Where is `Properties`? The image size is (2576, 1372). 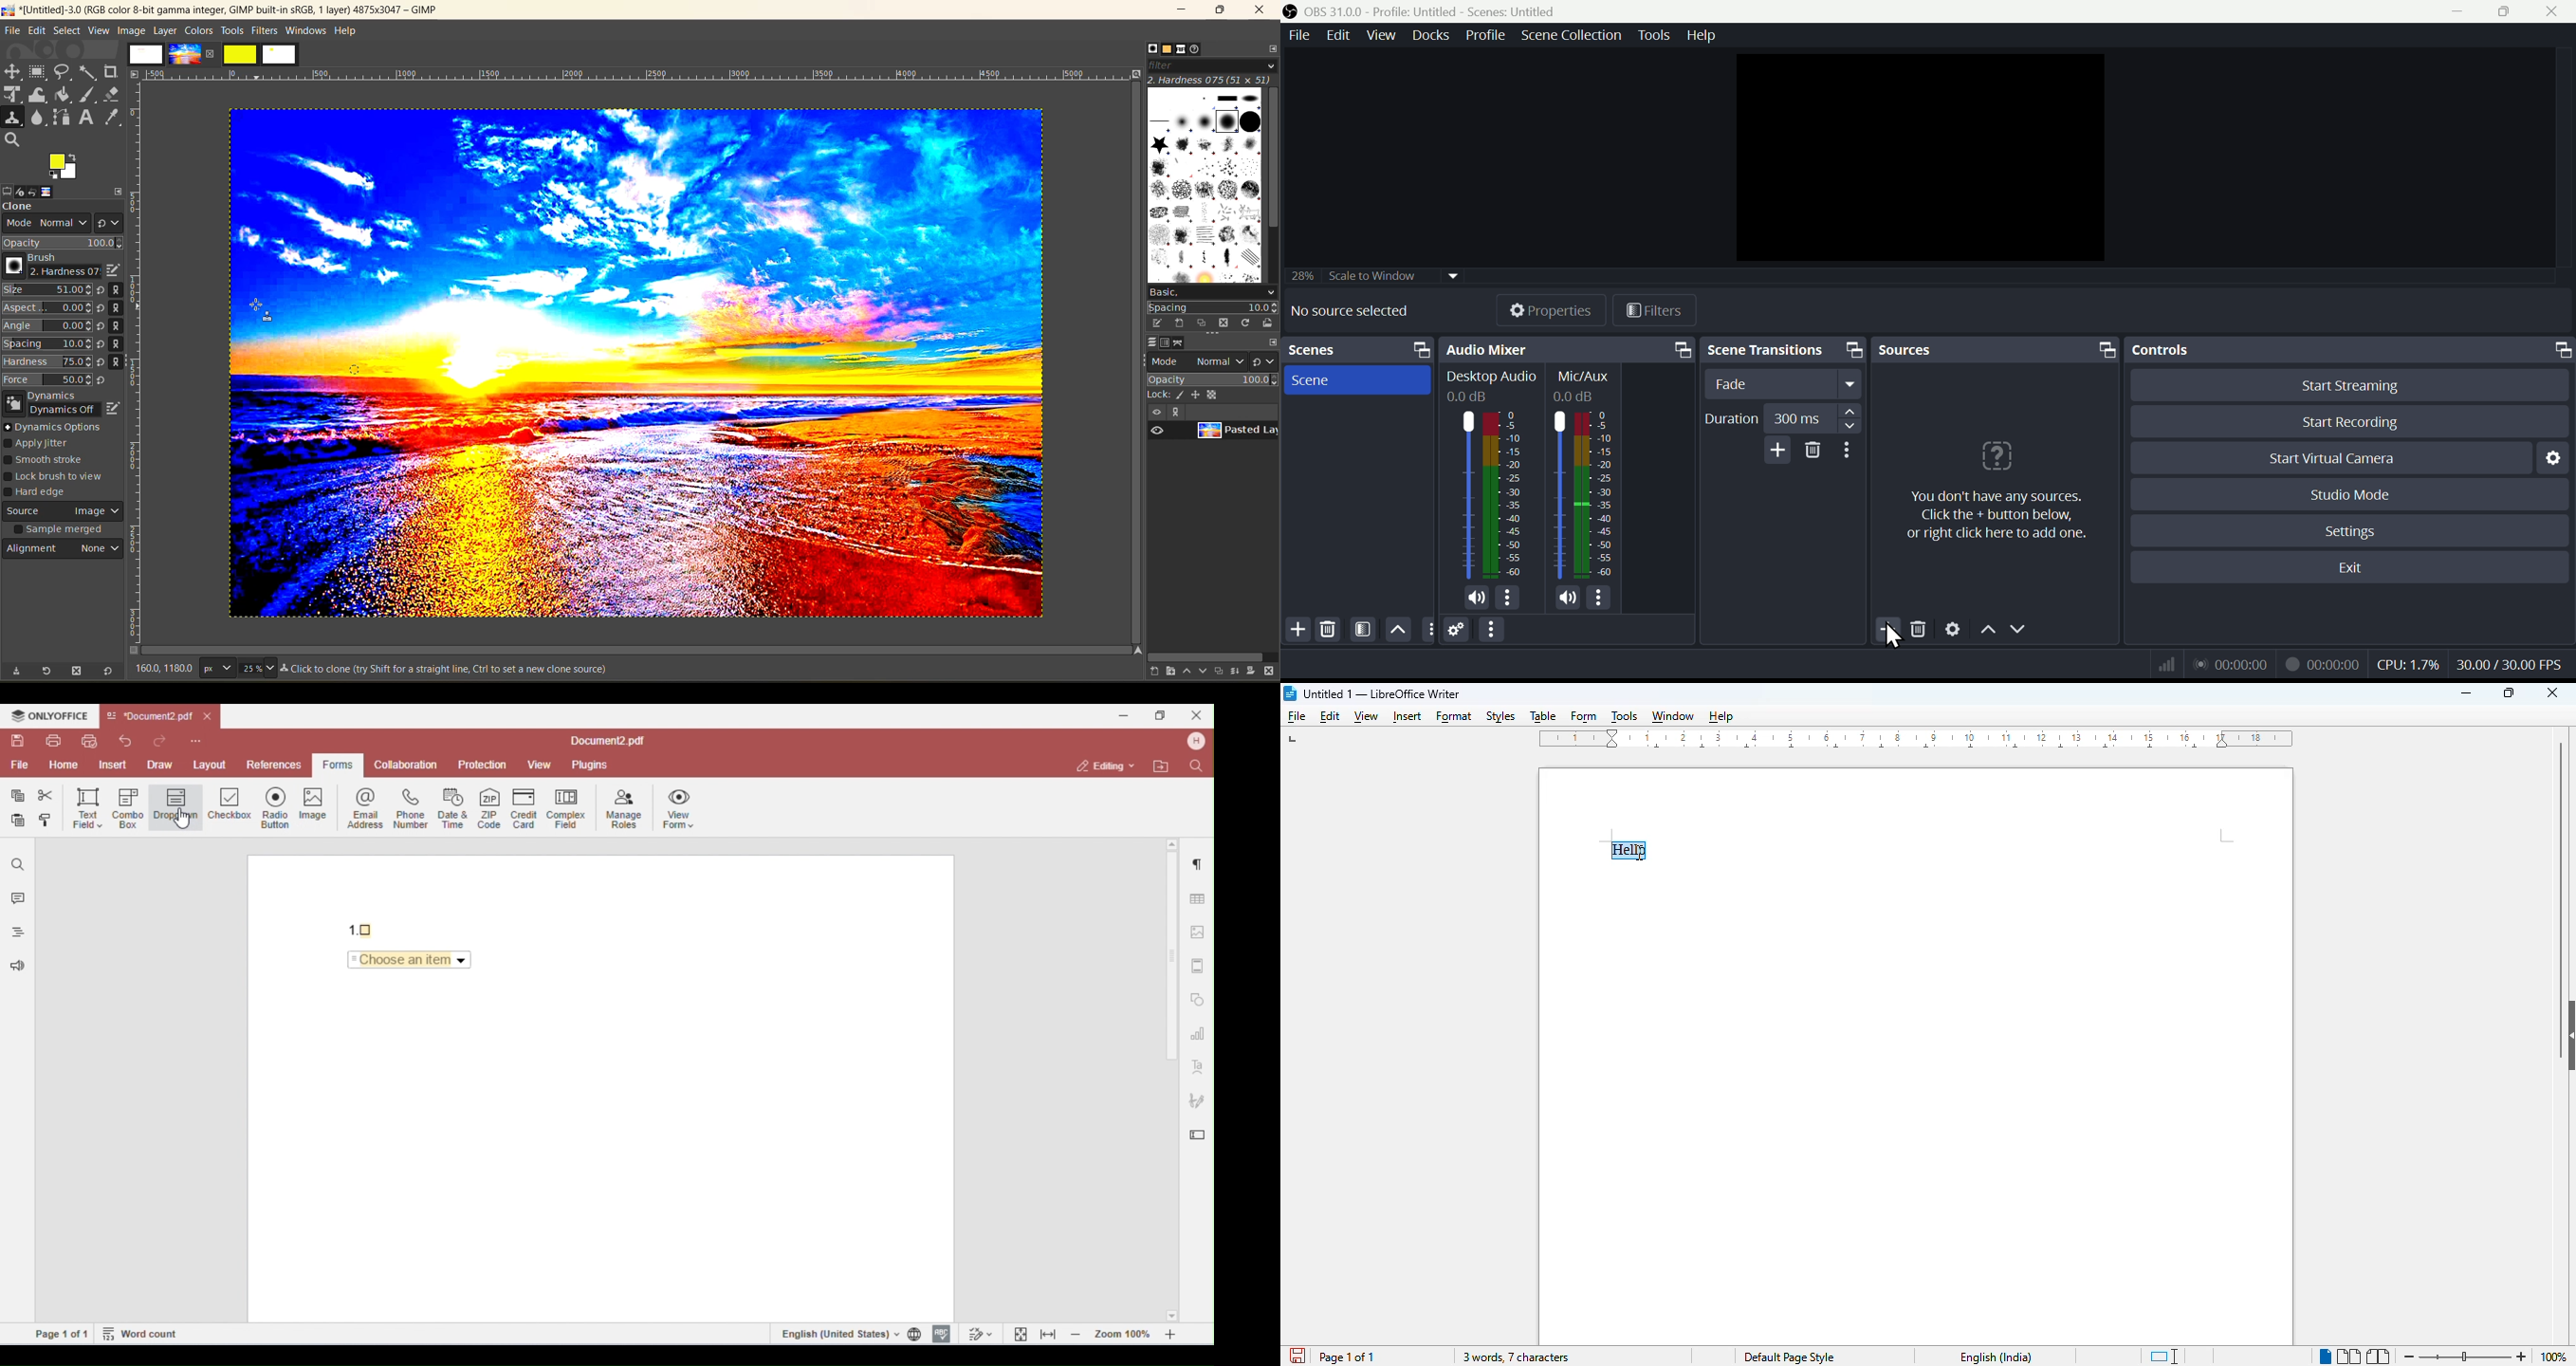 Properties is located at coordinates (1550, 310).